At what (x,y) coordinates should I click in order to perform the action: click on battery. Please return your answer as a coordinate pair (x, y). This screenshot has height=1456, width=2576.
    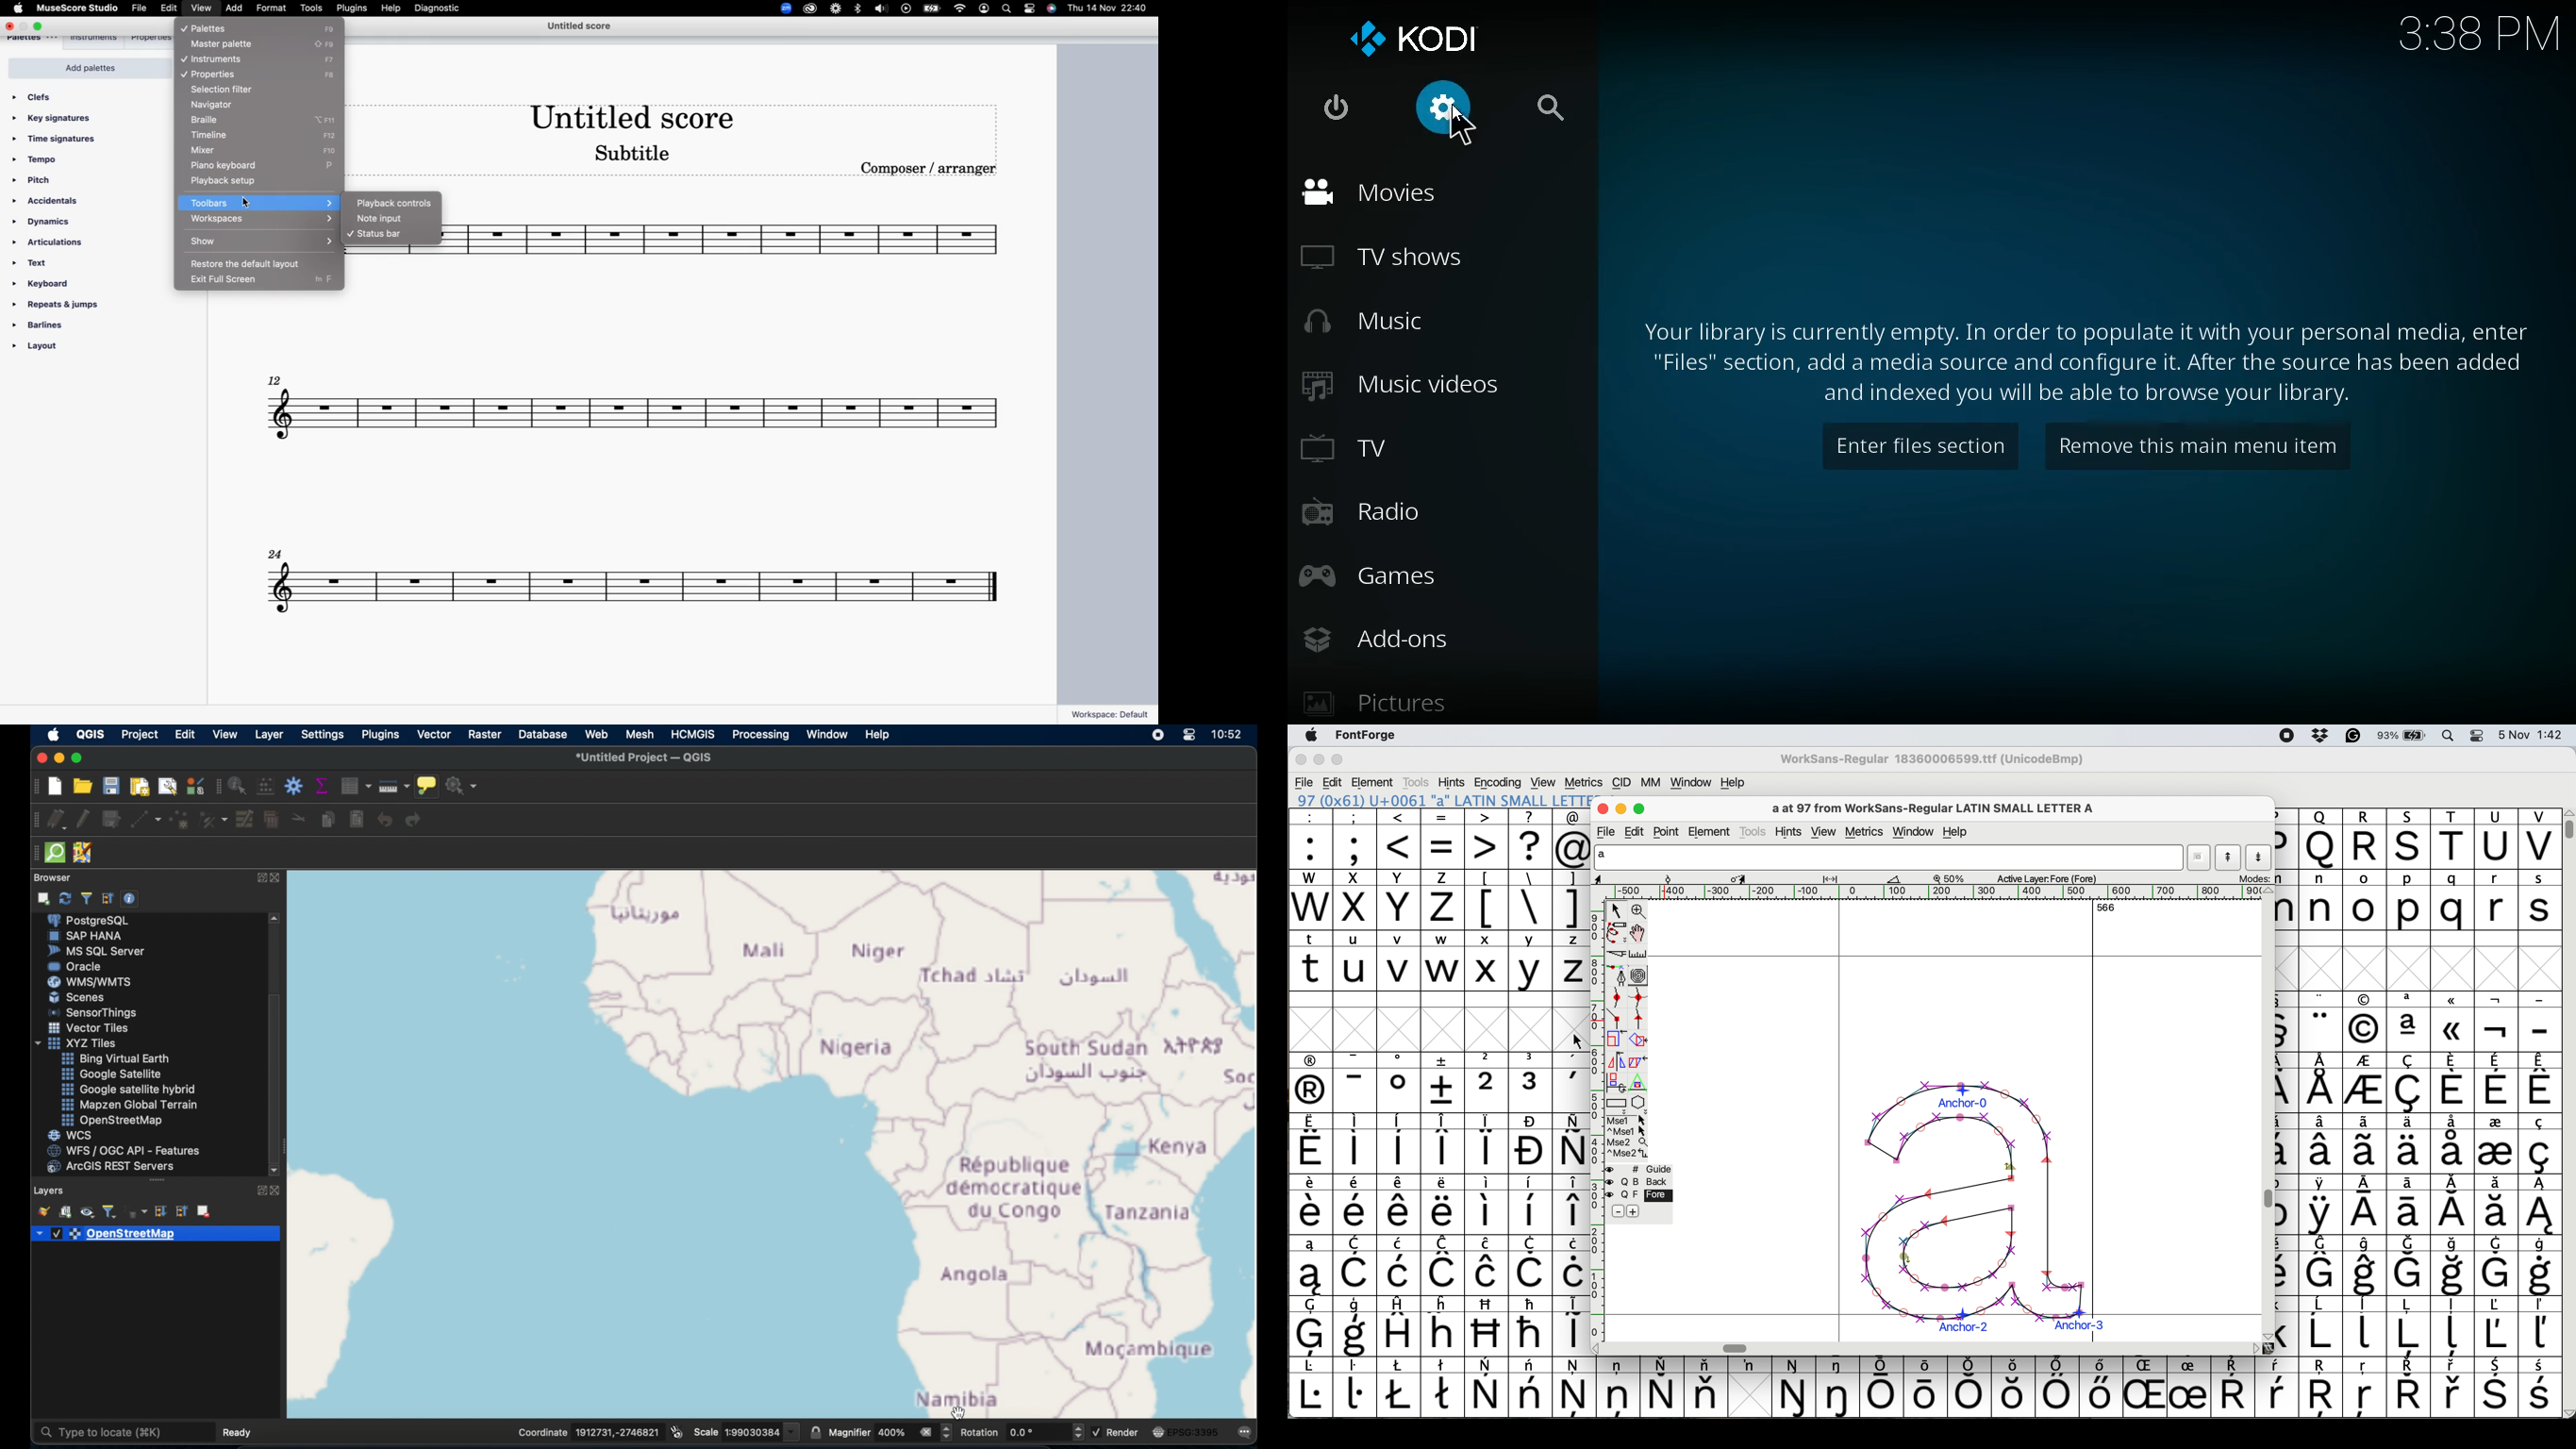
    Looking at the image, I should click on (933, 10).